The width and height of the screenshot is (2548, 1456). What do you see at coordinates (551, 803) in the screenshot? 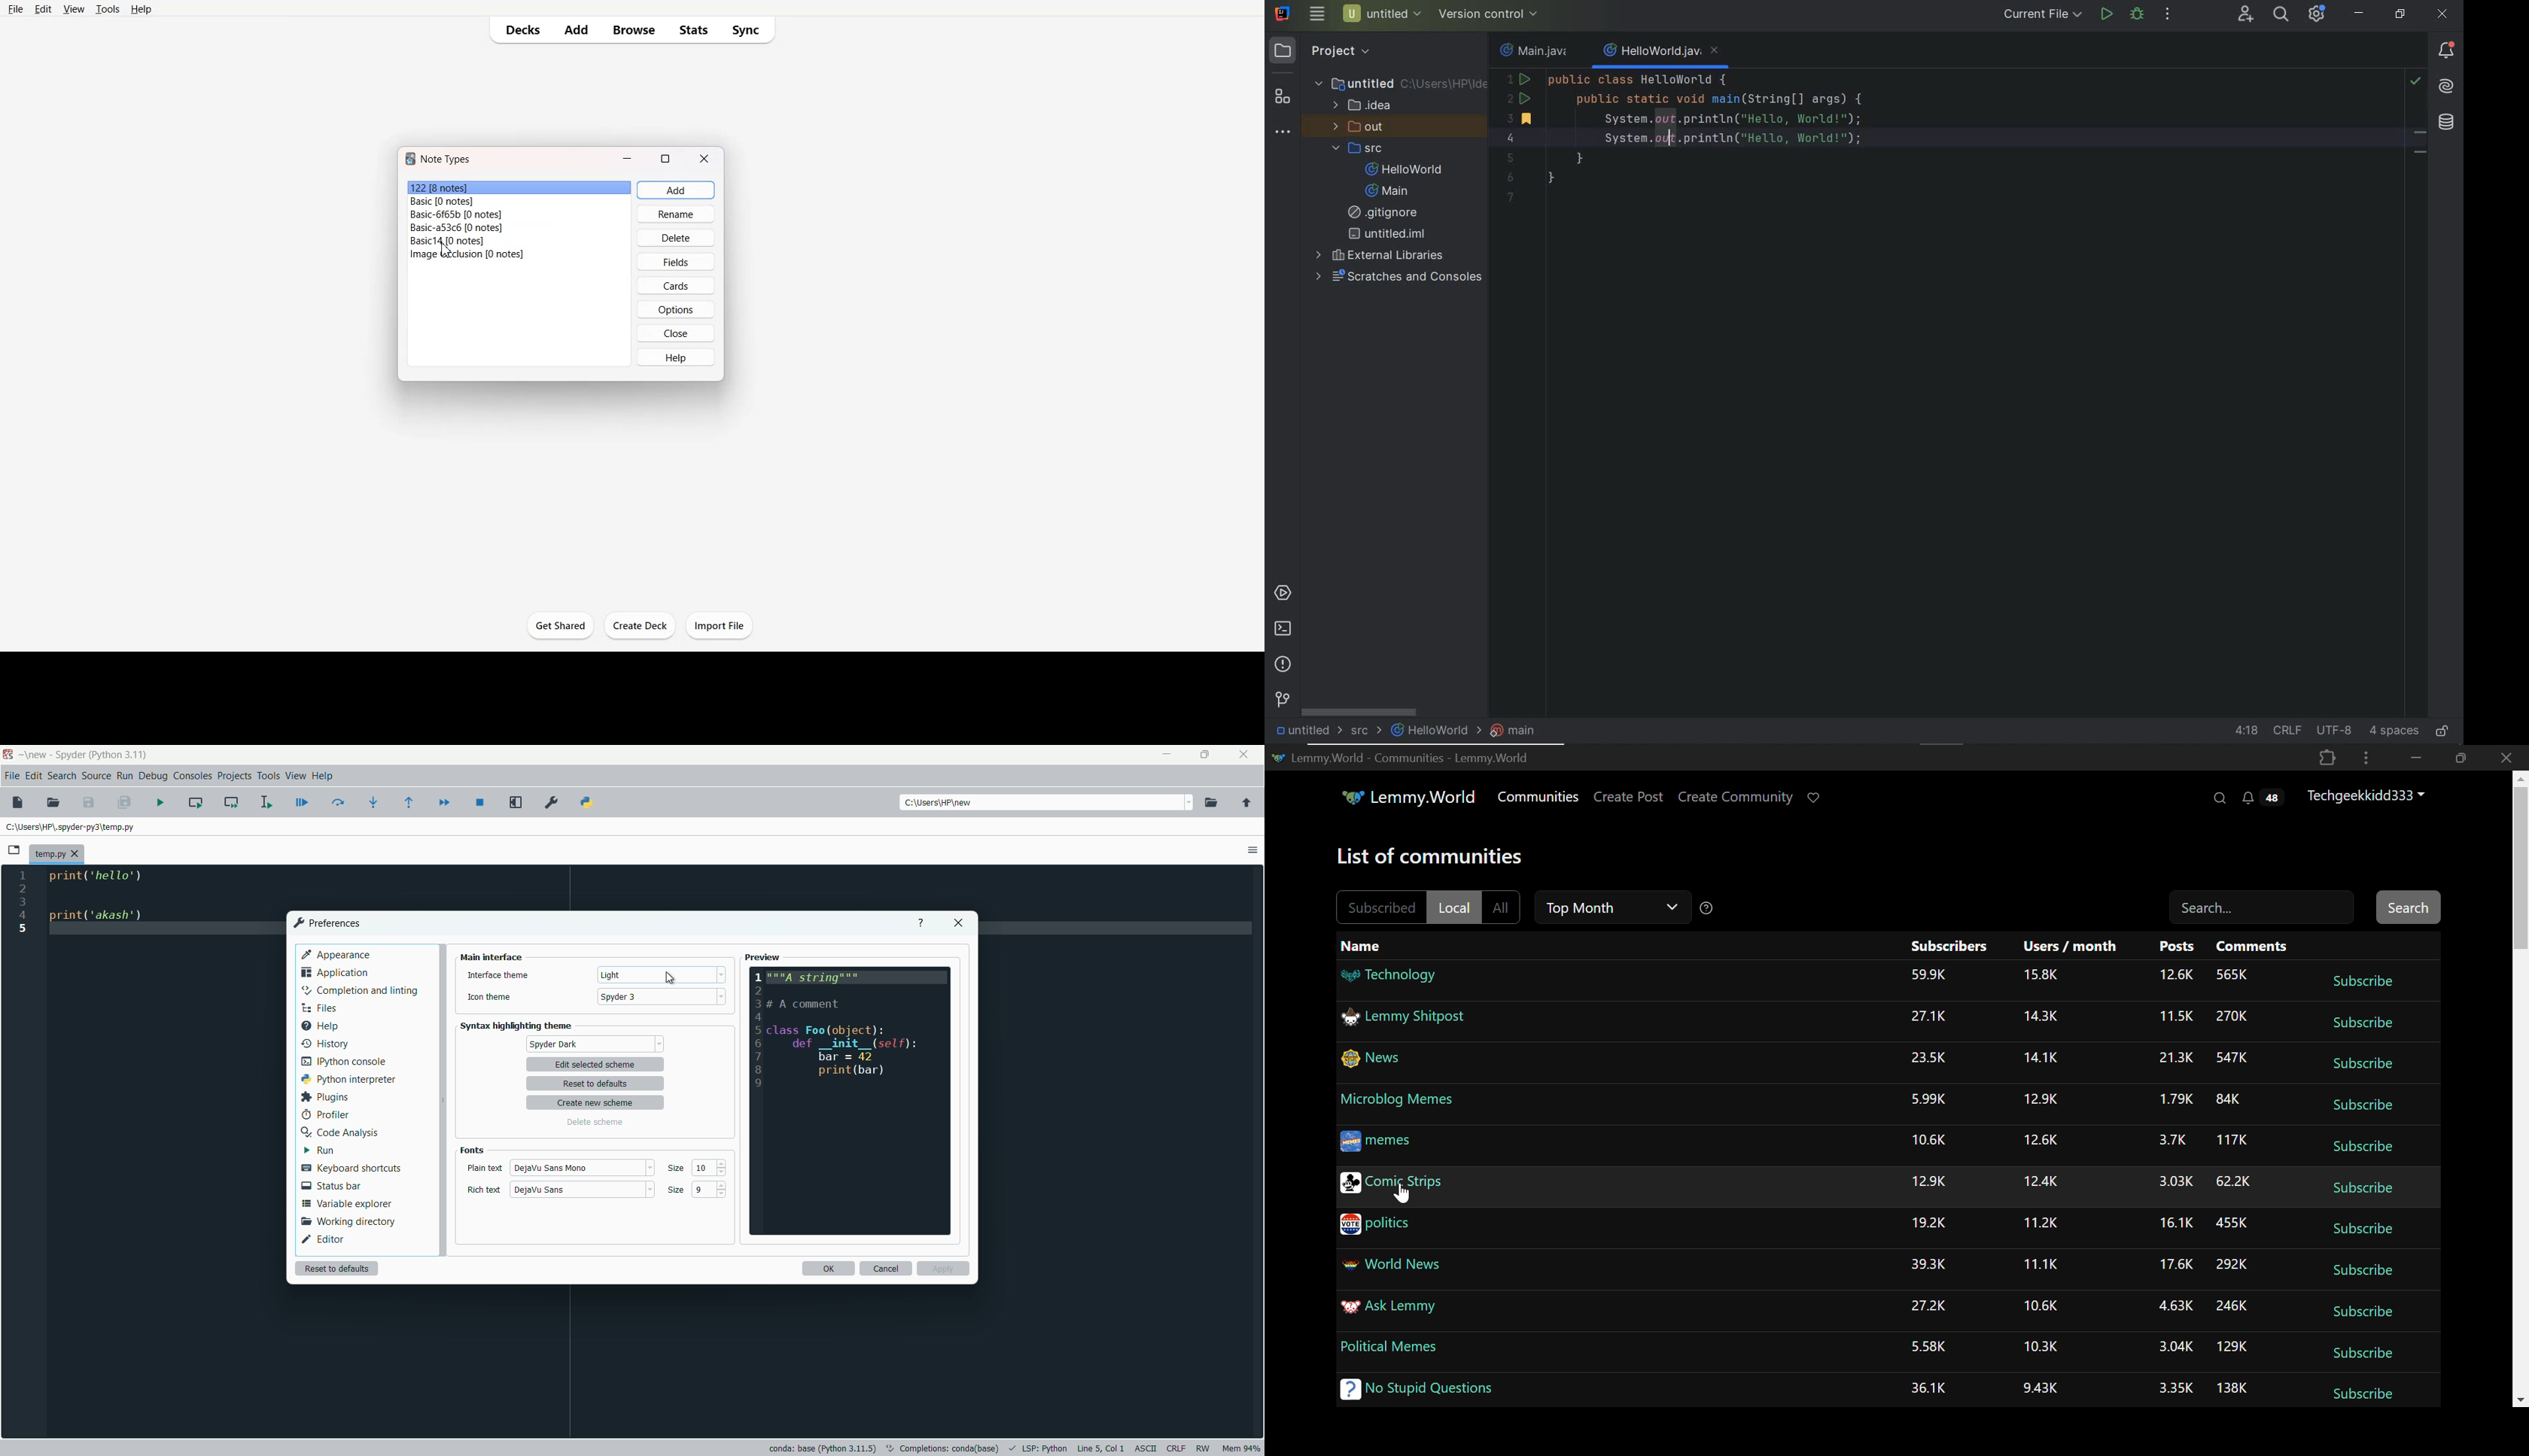
I see `preferences` at bounding box center [551, 803].